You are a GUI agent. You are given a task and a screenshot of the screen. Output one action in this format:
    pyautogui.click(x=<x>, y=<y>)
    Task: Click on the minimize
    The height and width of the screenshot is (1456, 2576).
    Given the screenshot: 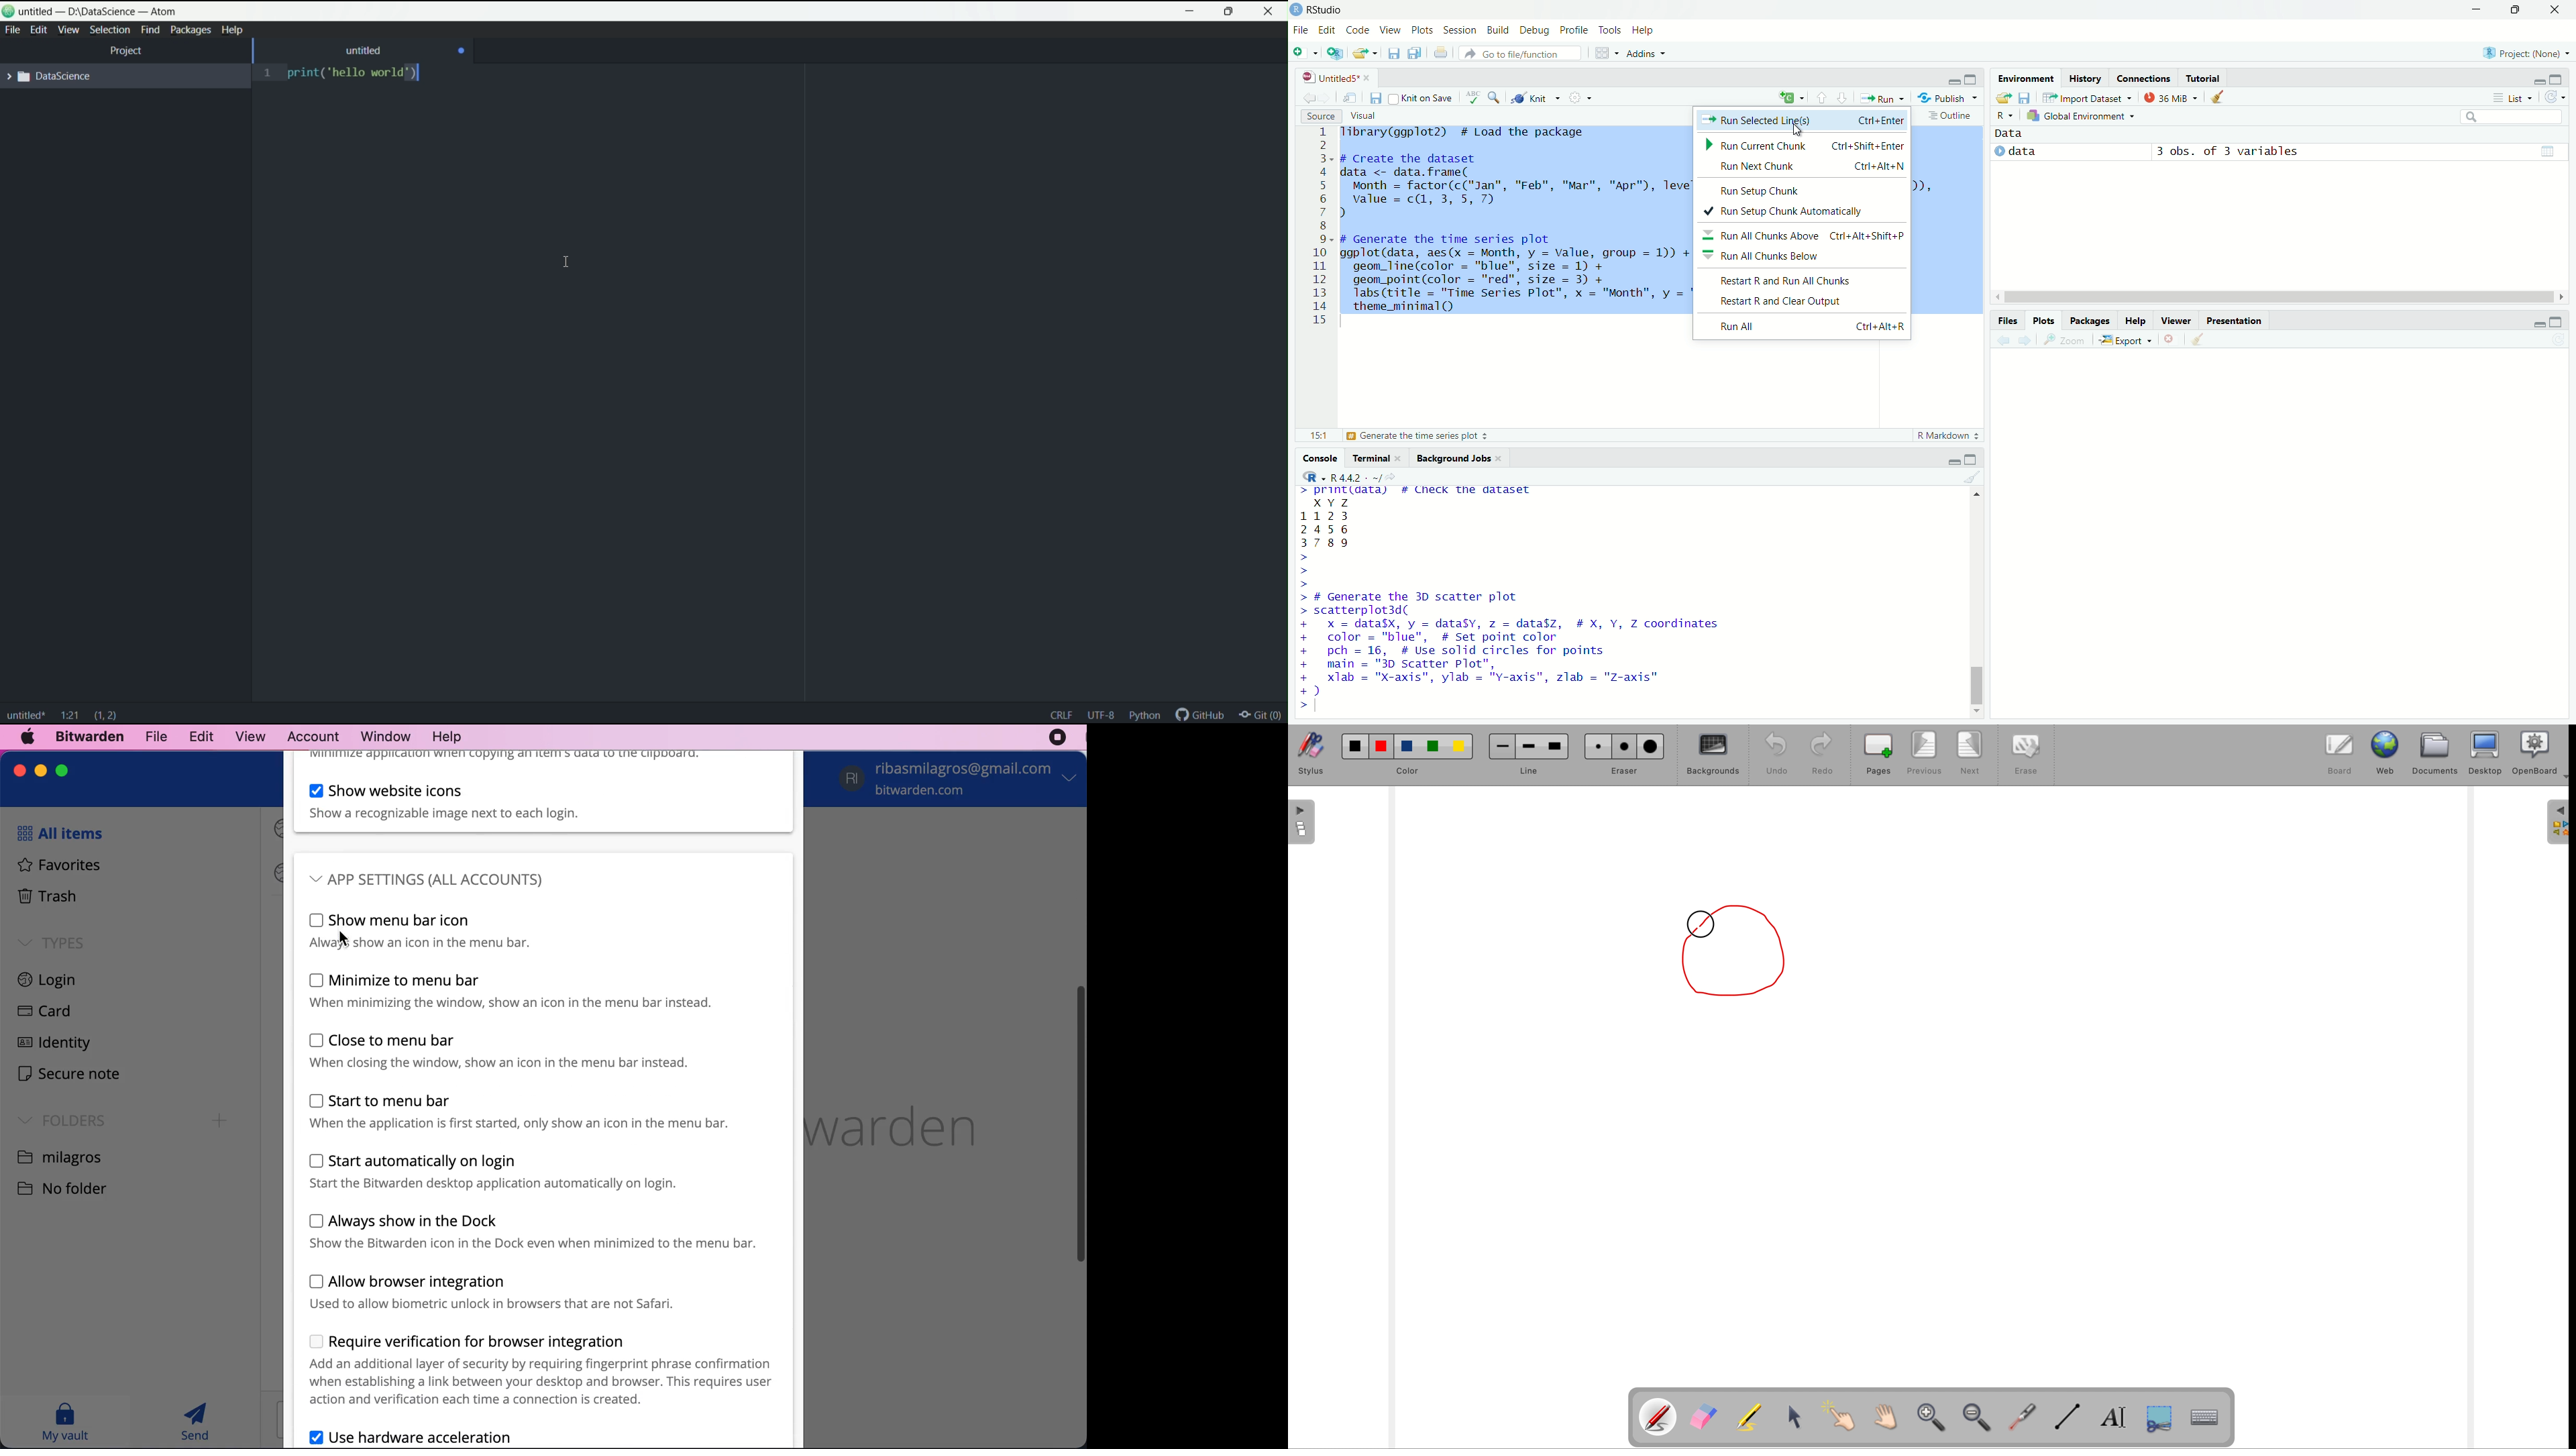 What is the action you would take?
    pyautogui.click(x=2538, y=79)
    